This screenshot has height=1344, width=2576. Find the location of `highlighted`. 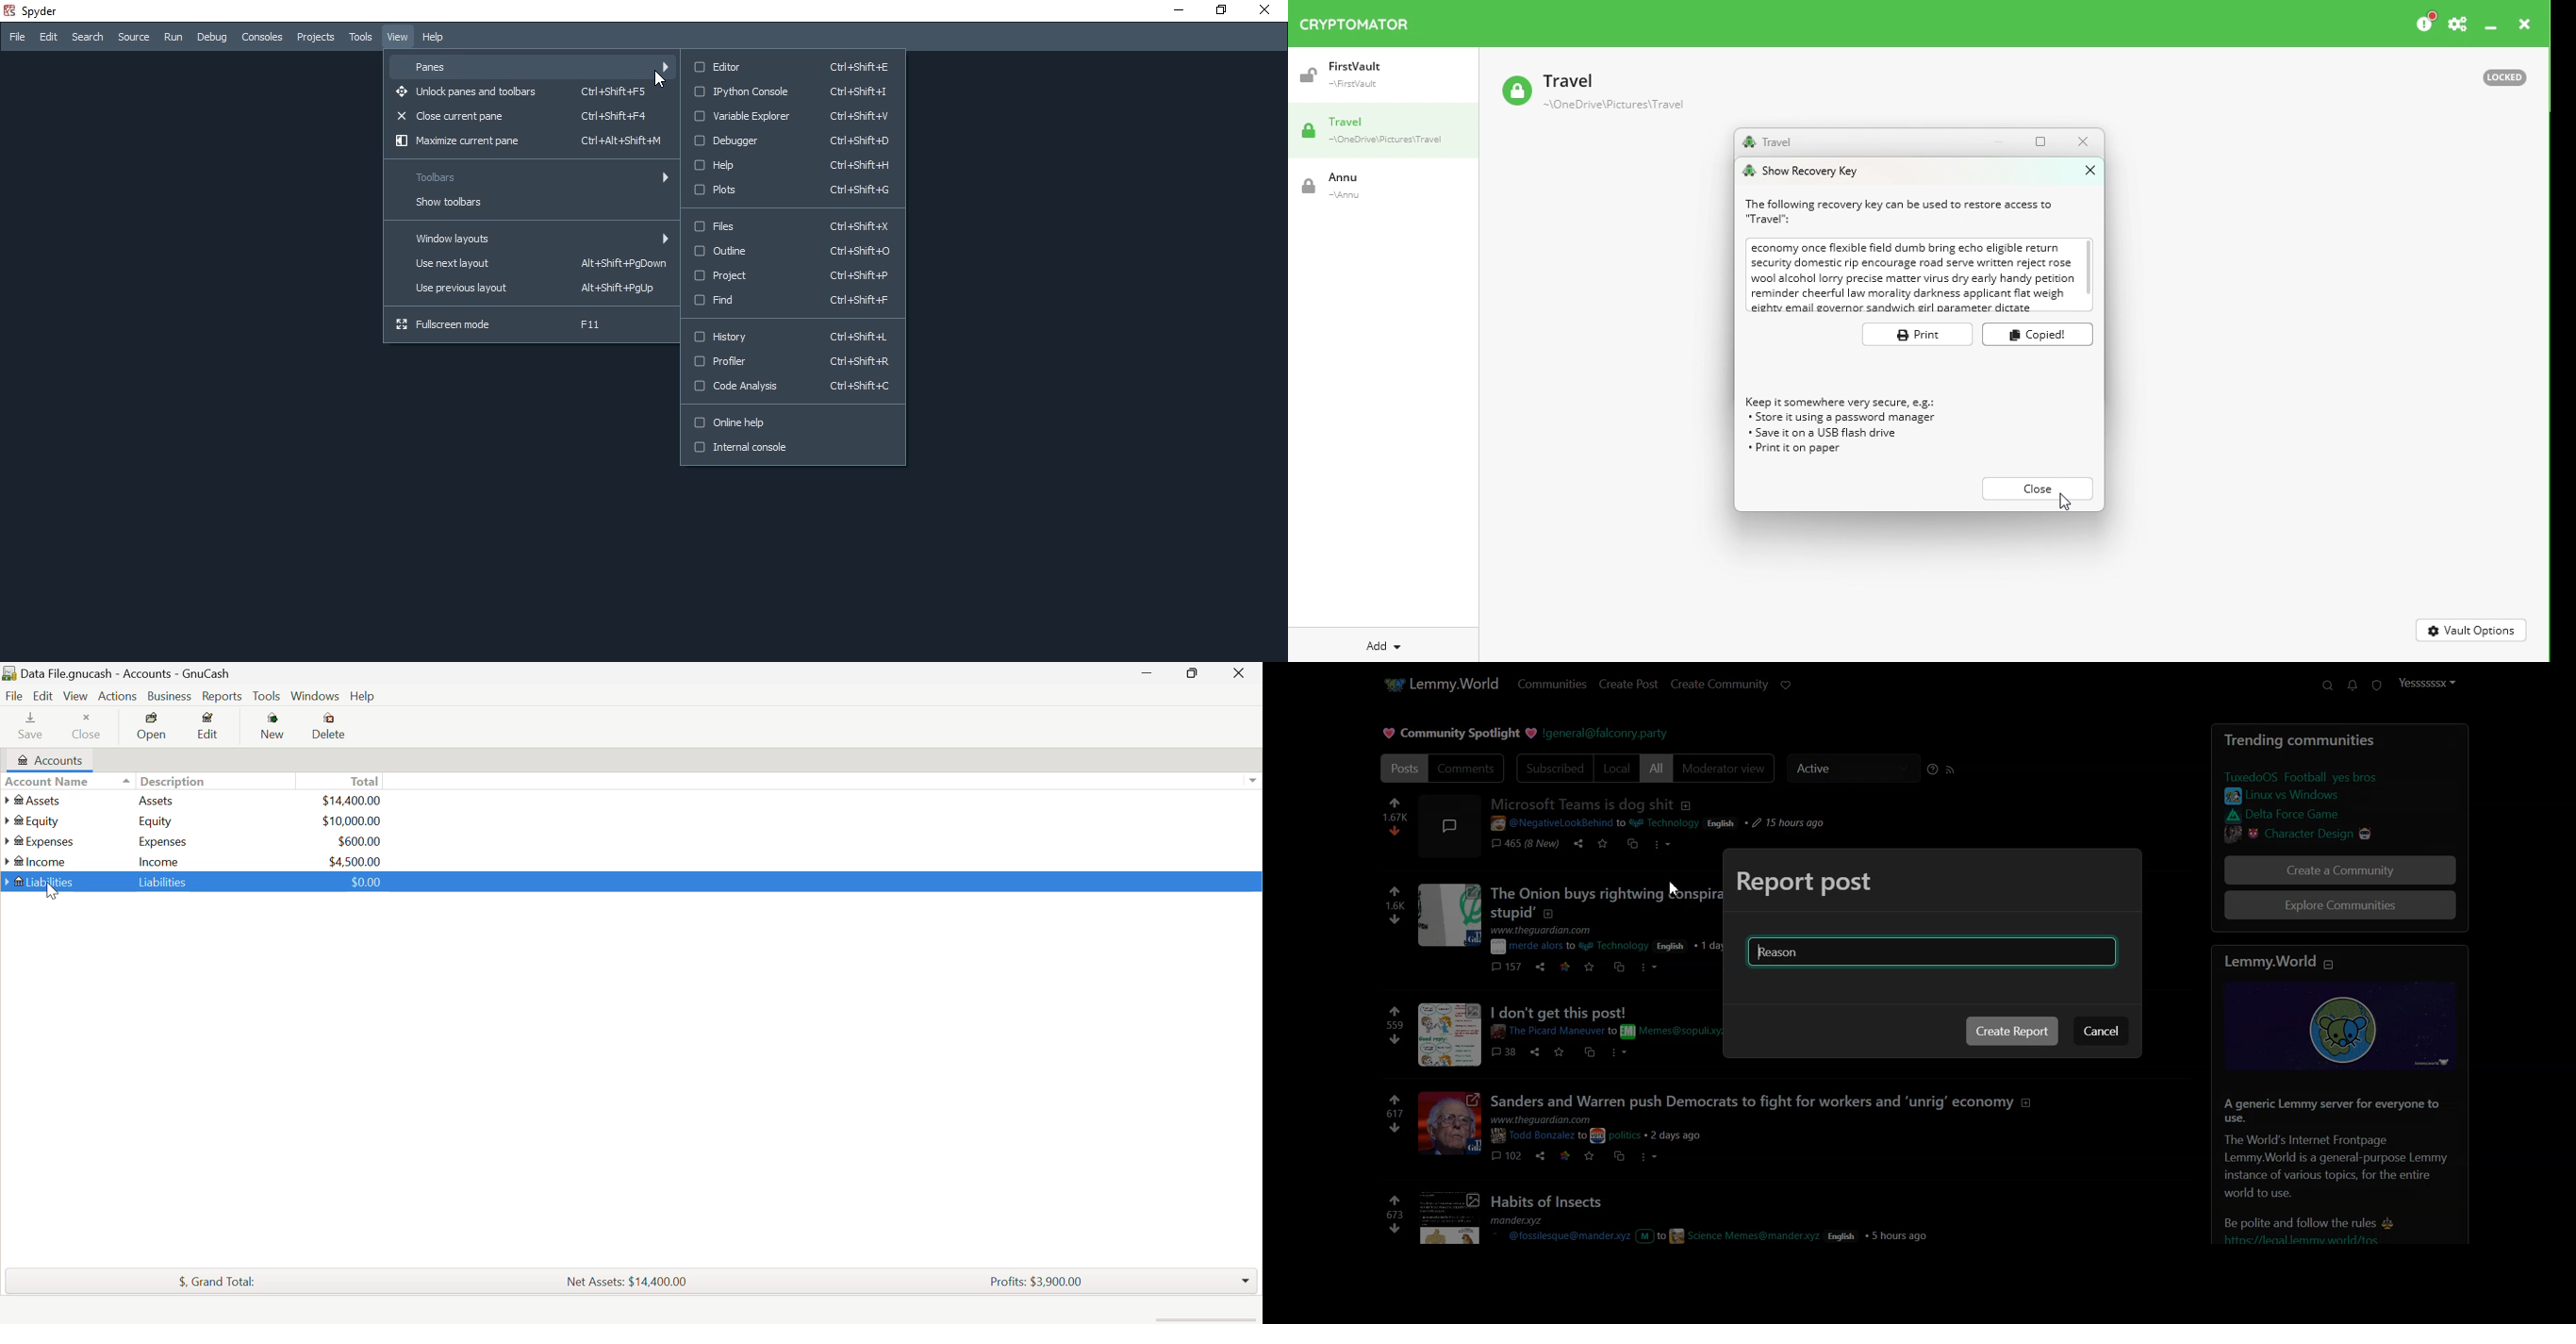

highlighted is located at coordinates (798, 251).